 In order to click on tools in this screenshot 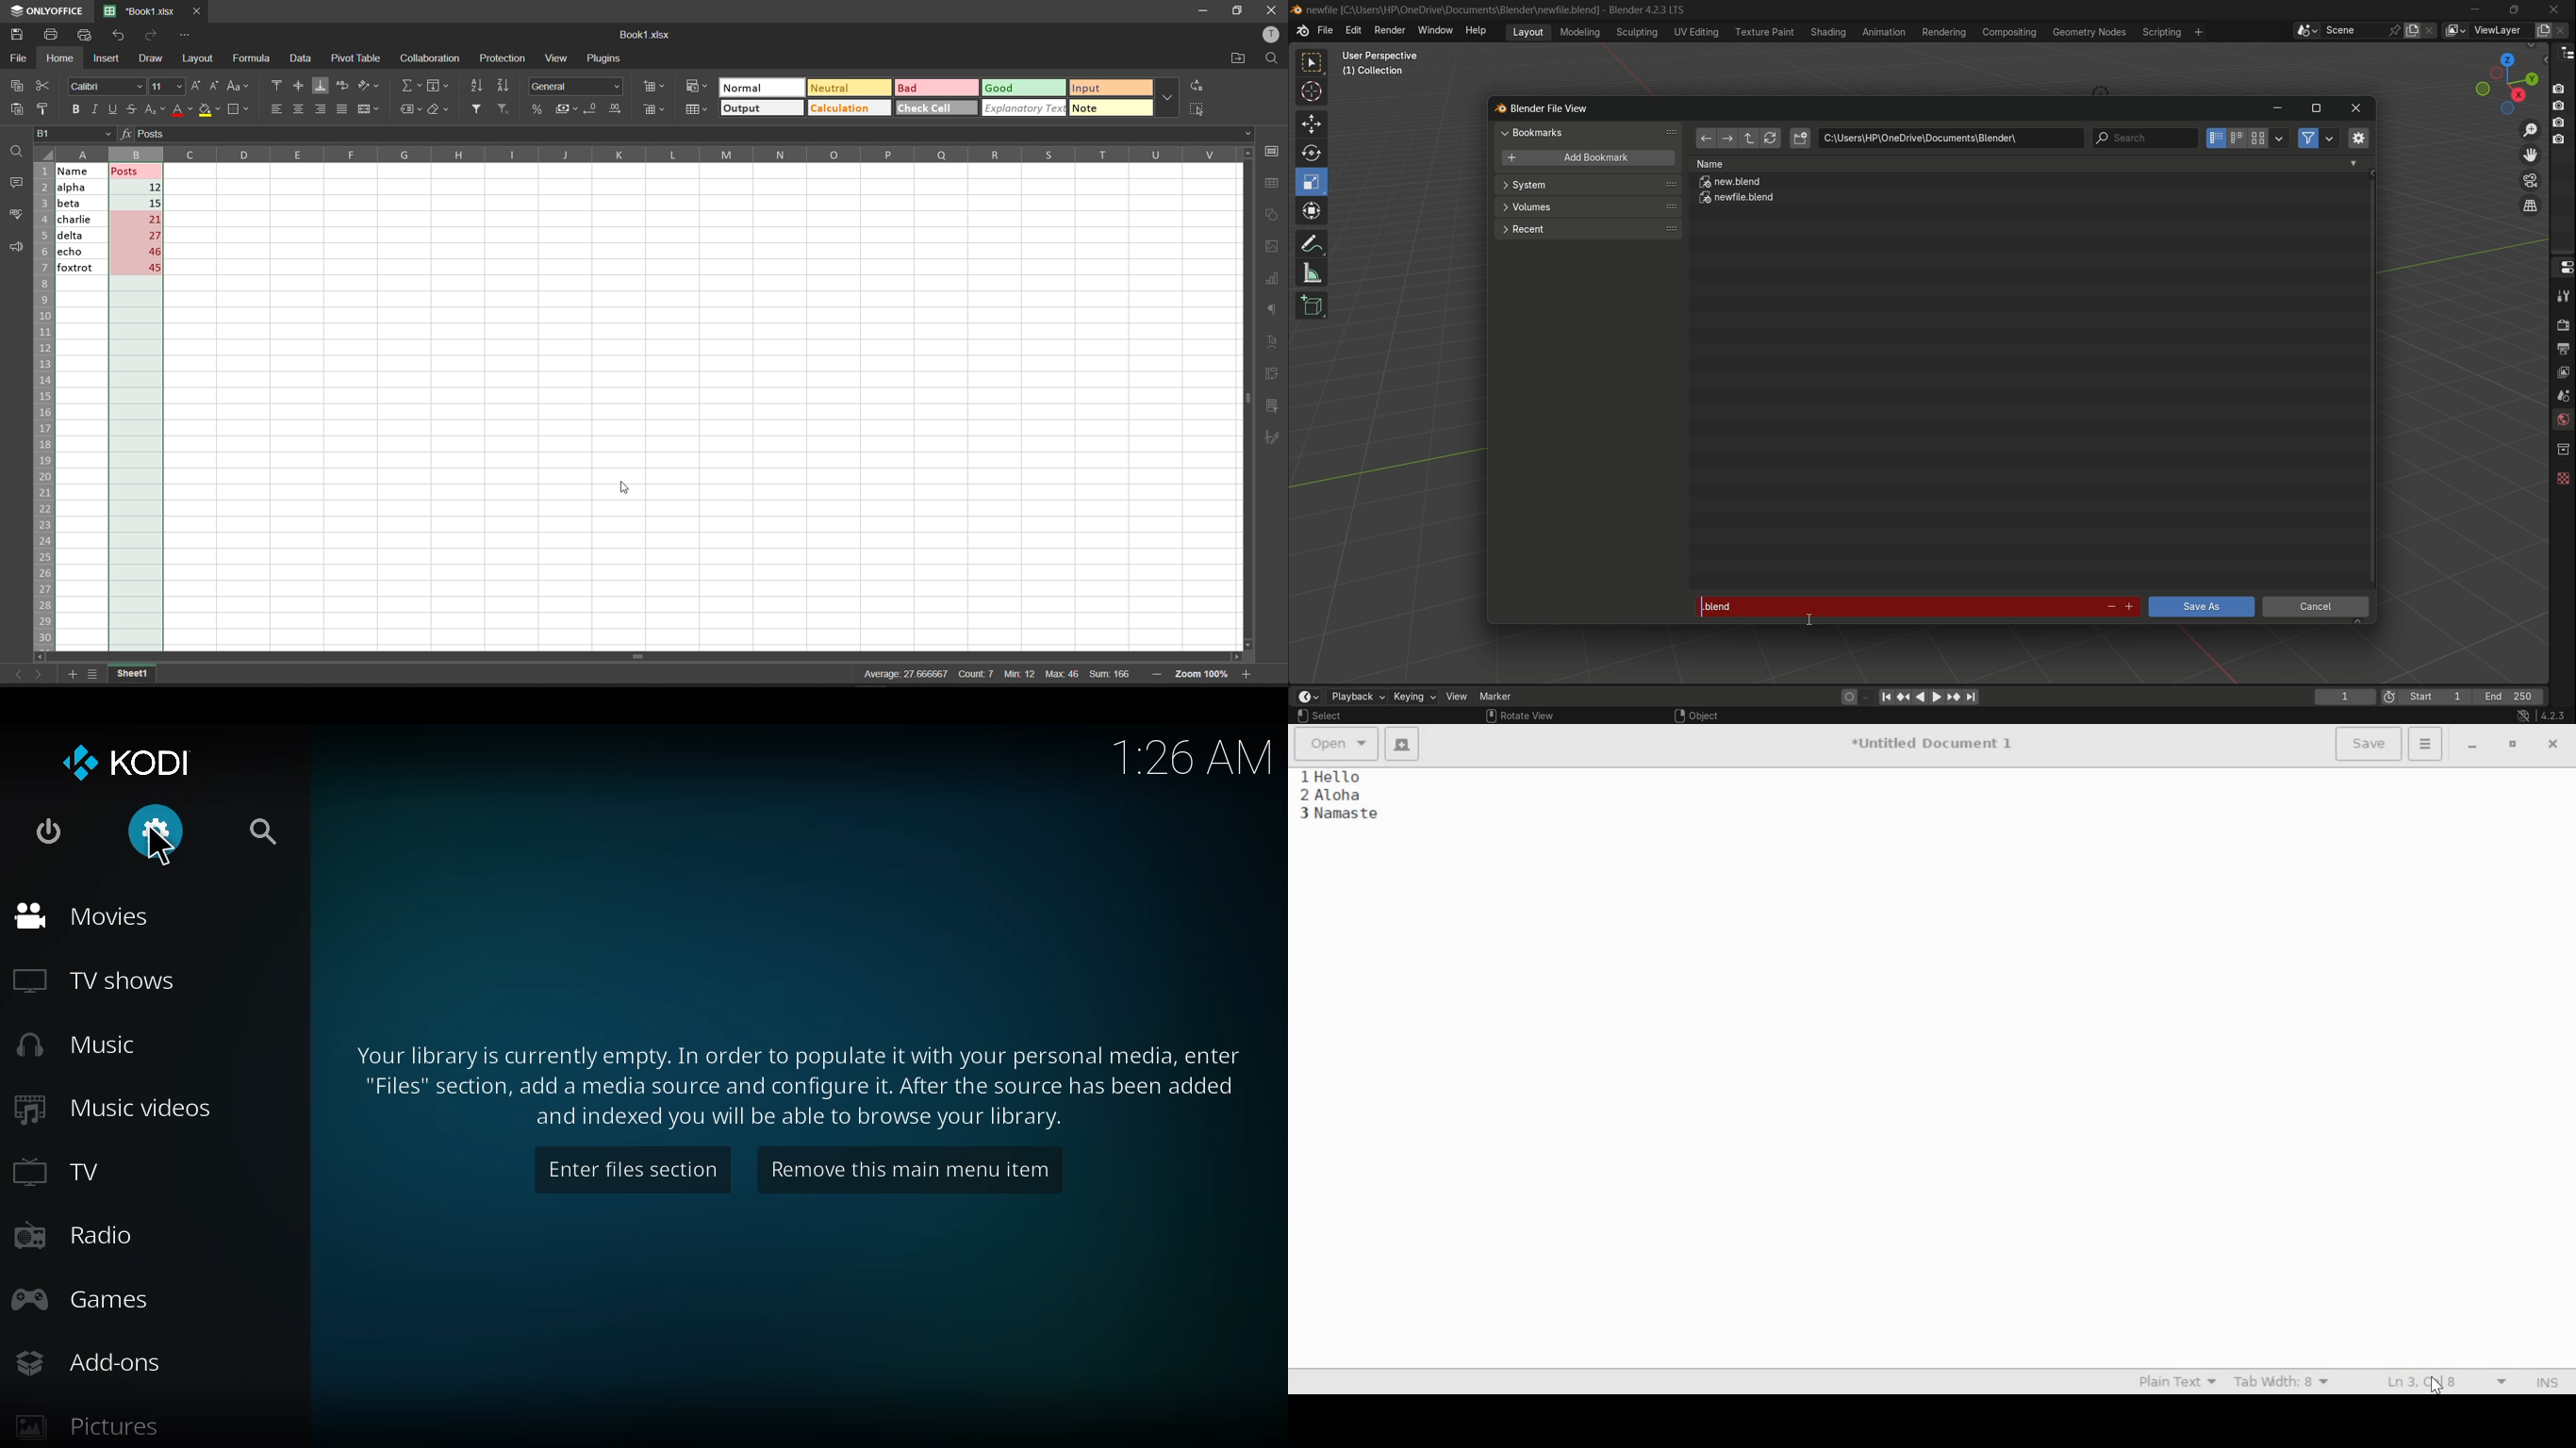, I will do `click(2562, 296)`.